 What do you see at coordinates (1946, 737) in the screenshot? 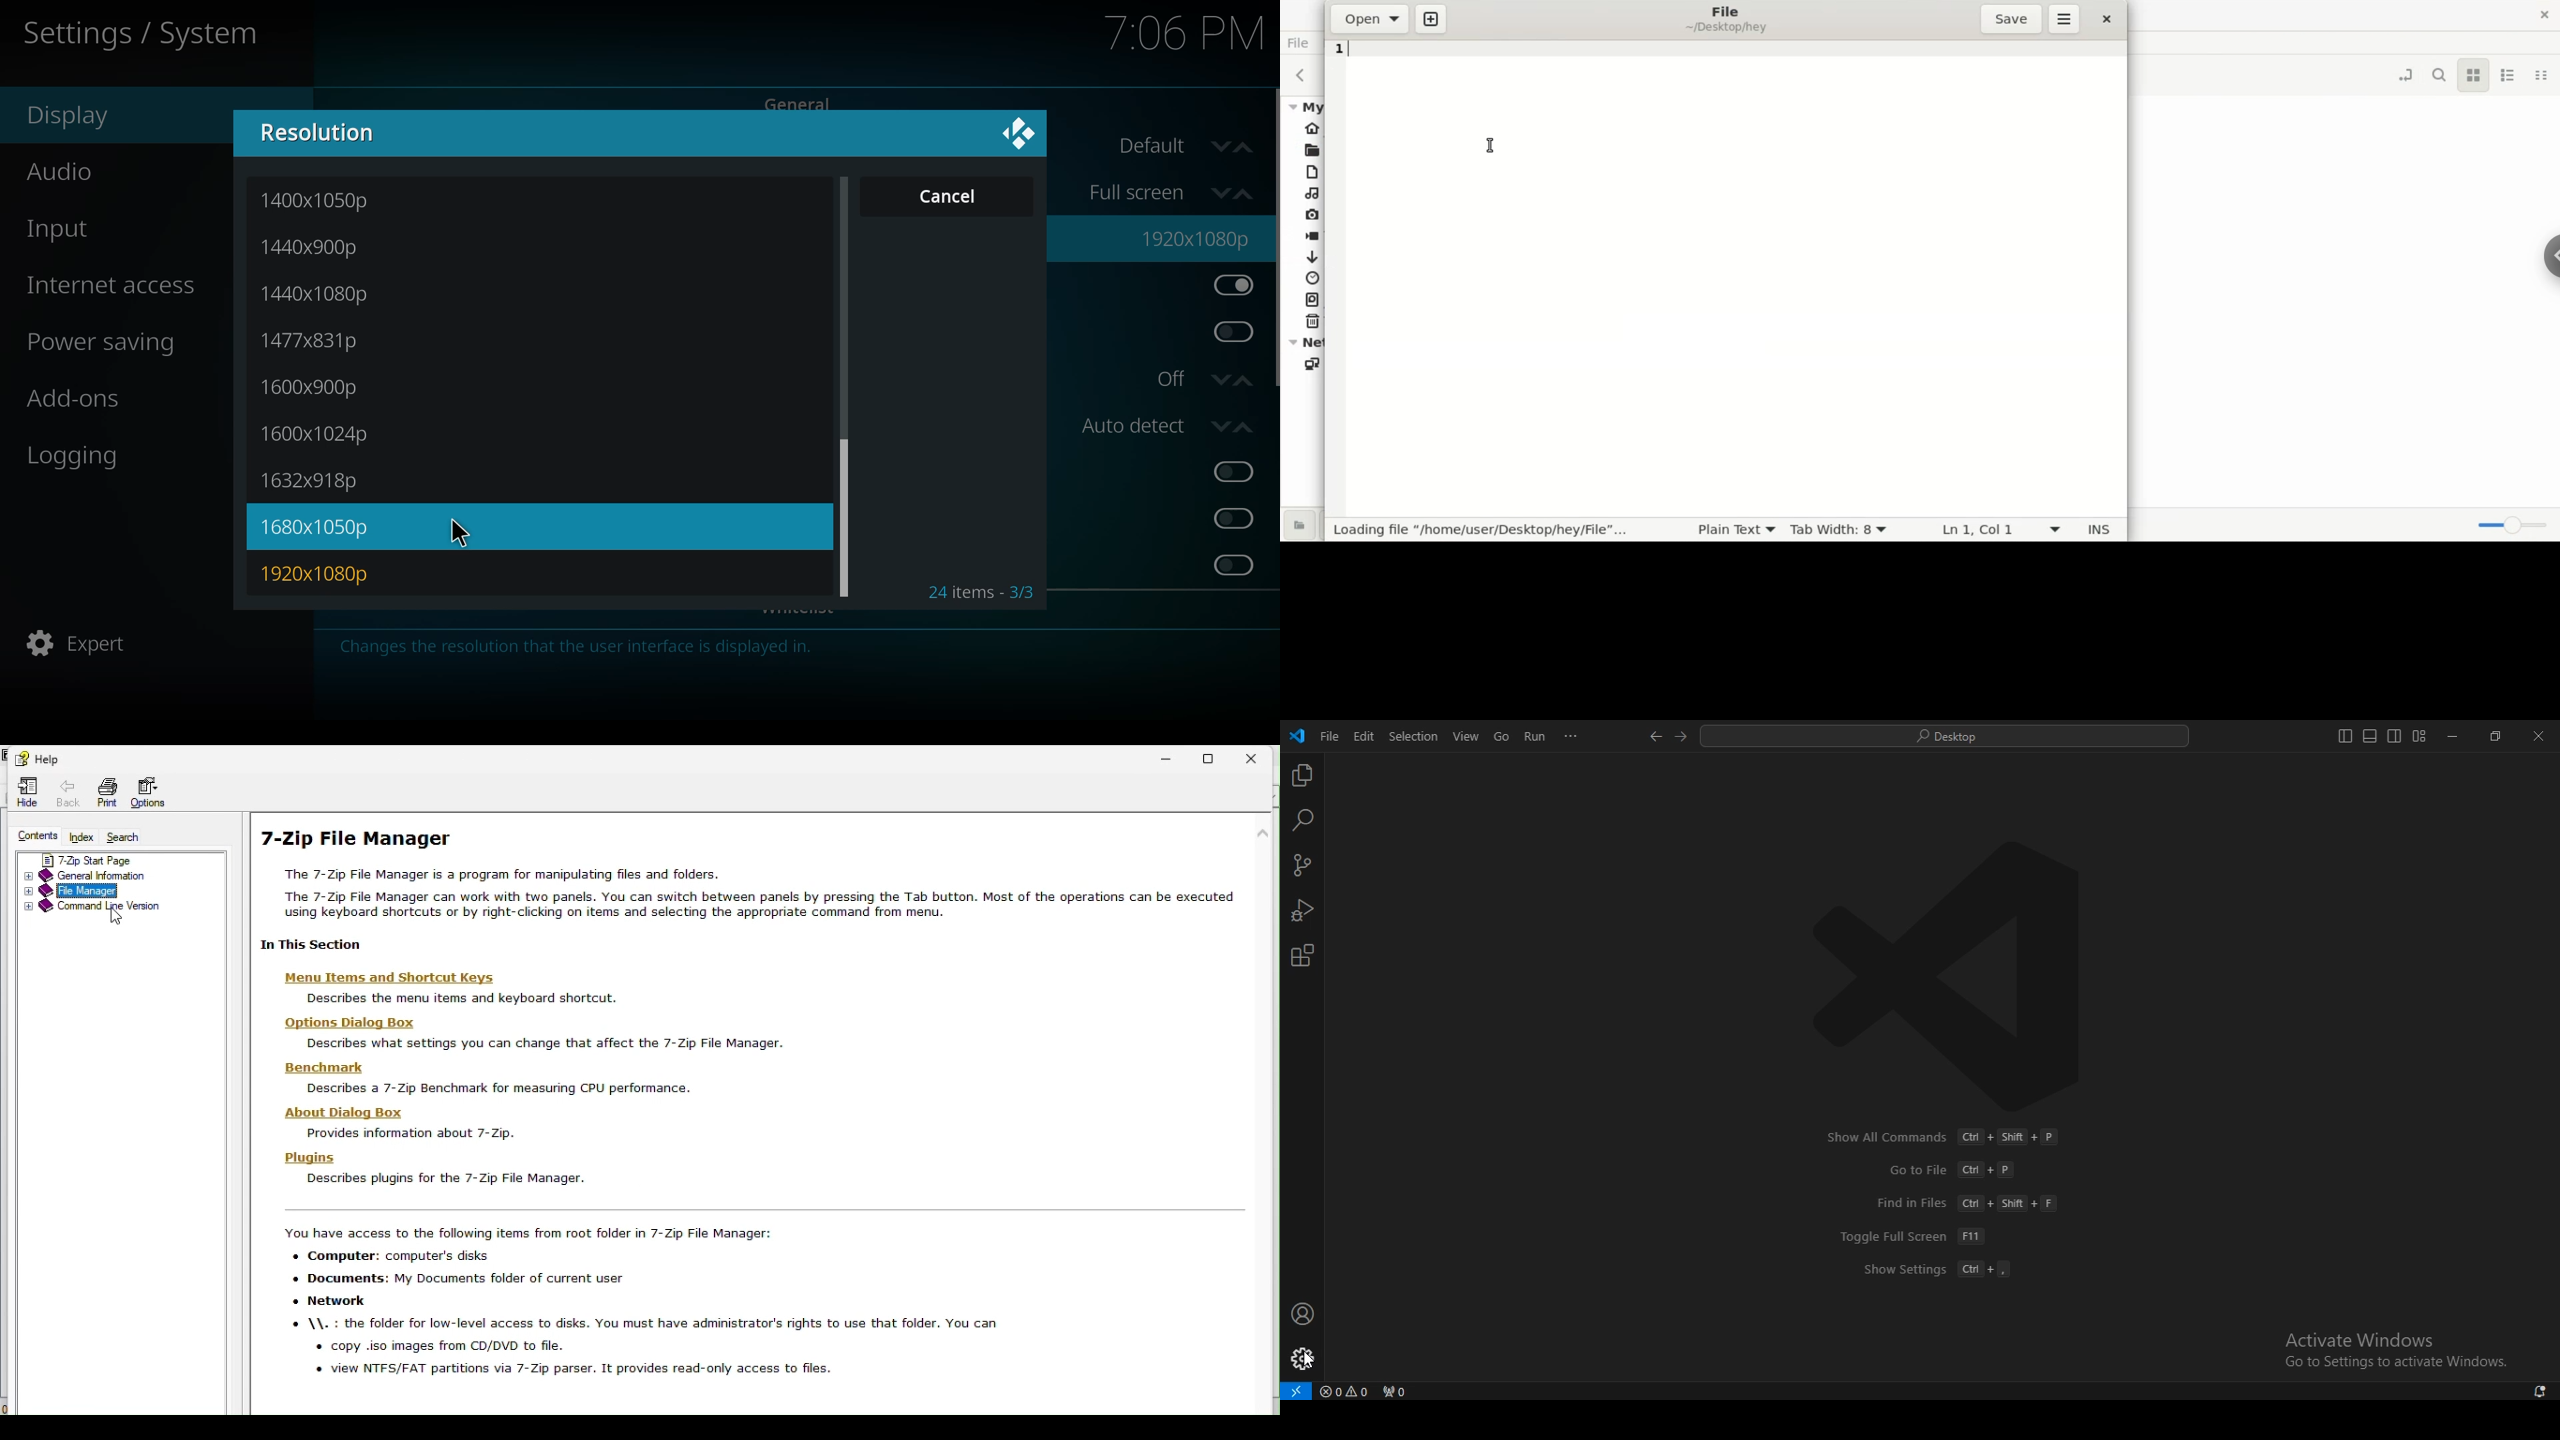
I see `search` at bounding box center [1946, 737].